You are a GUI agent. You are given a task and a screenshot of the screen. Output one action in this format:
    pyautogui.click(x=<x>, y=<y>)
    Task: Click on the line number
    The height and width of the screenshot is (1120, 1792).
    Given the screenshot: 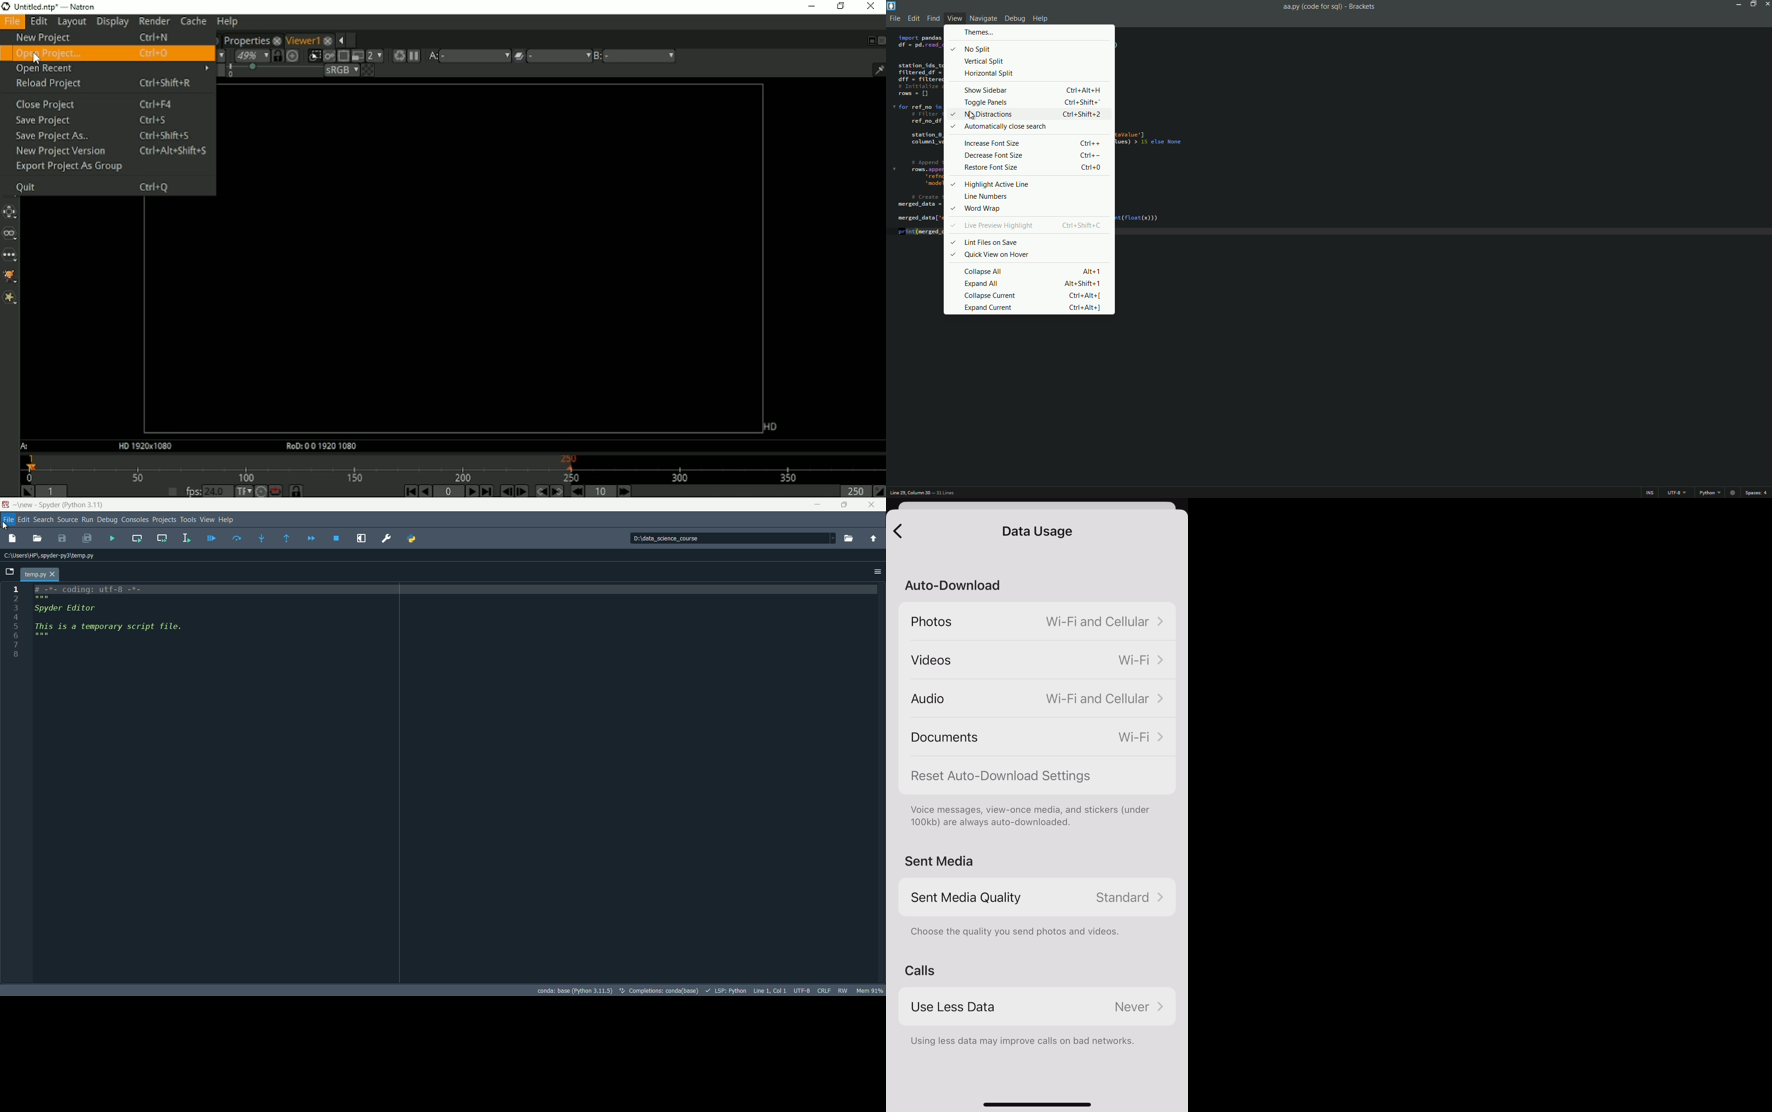 What is the action you would take?
    pyautogui.click(x=15, y=622)
    